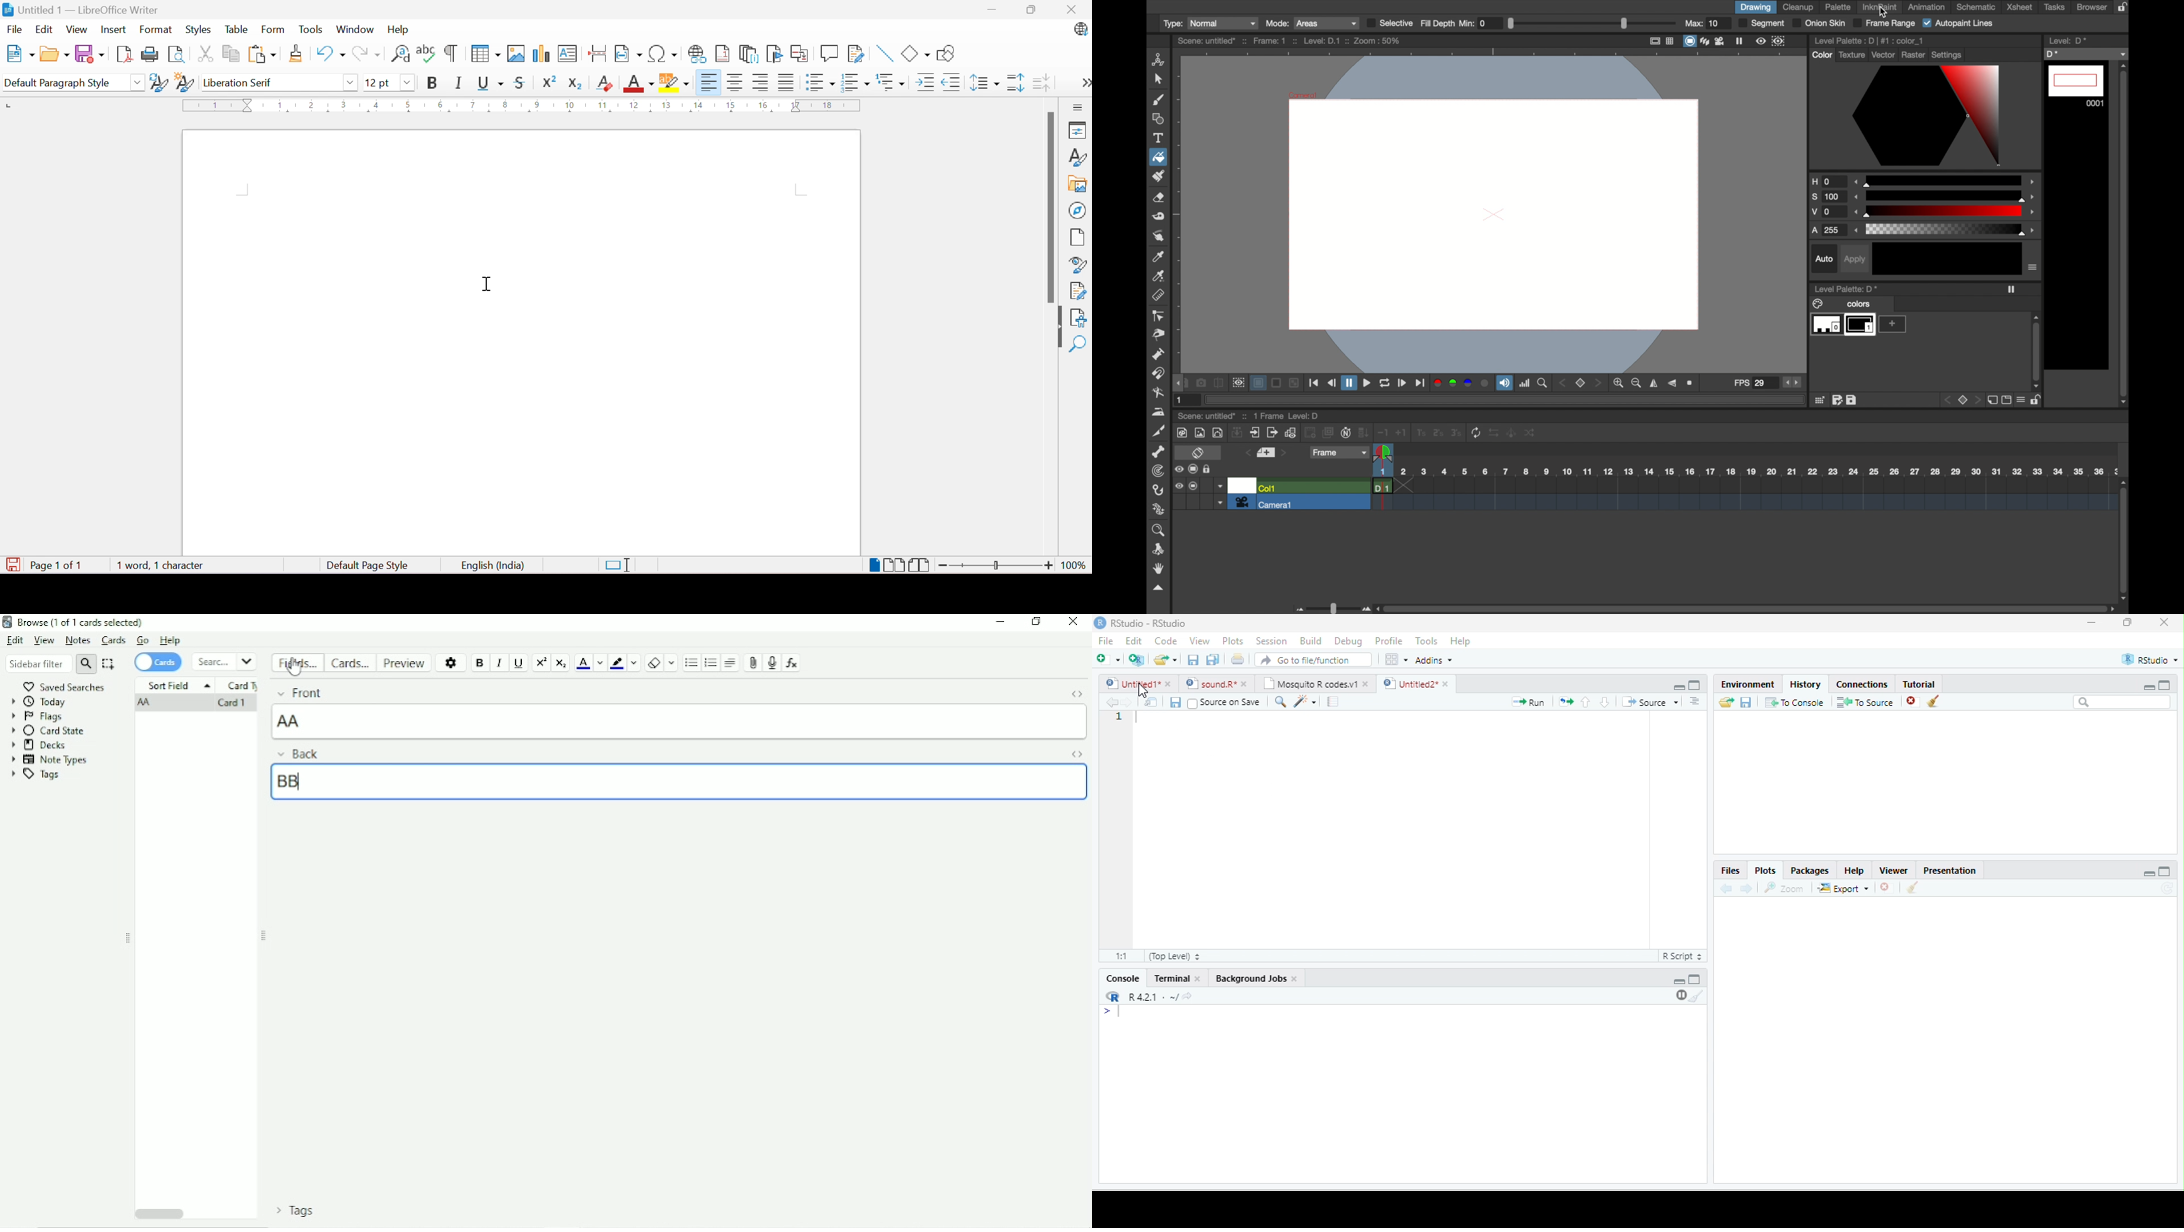  I want to click on Sort Field, so click(178, 685).